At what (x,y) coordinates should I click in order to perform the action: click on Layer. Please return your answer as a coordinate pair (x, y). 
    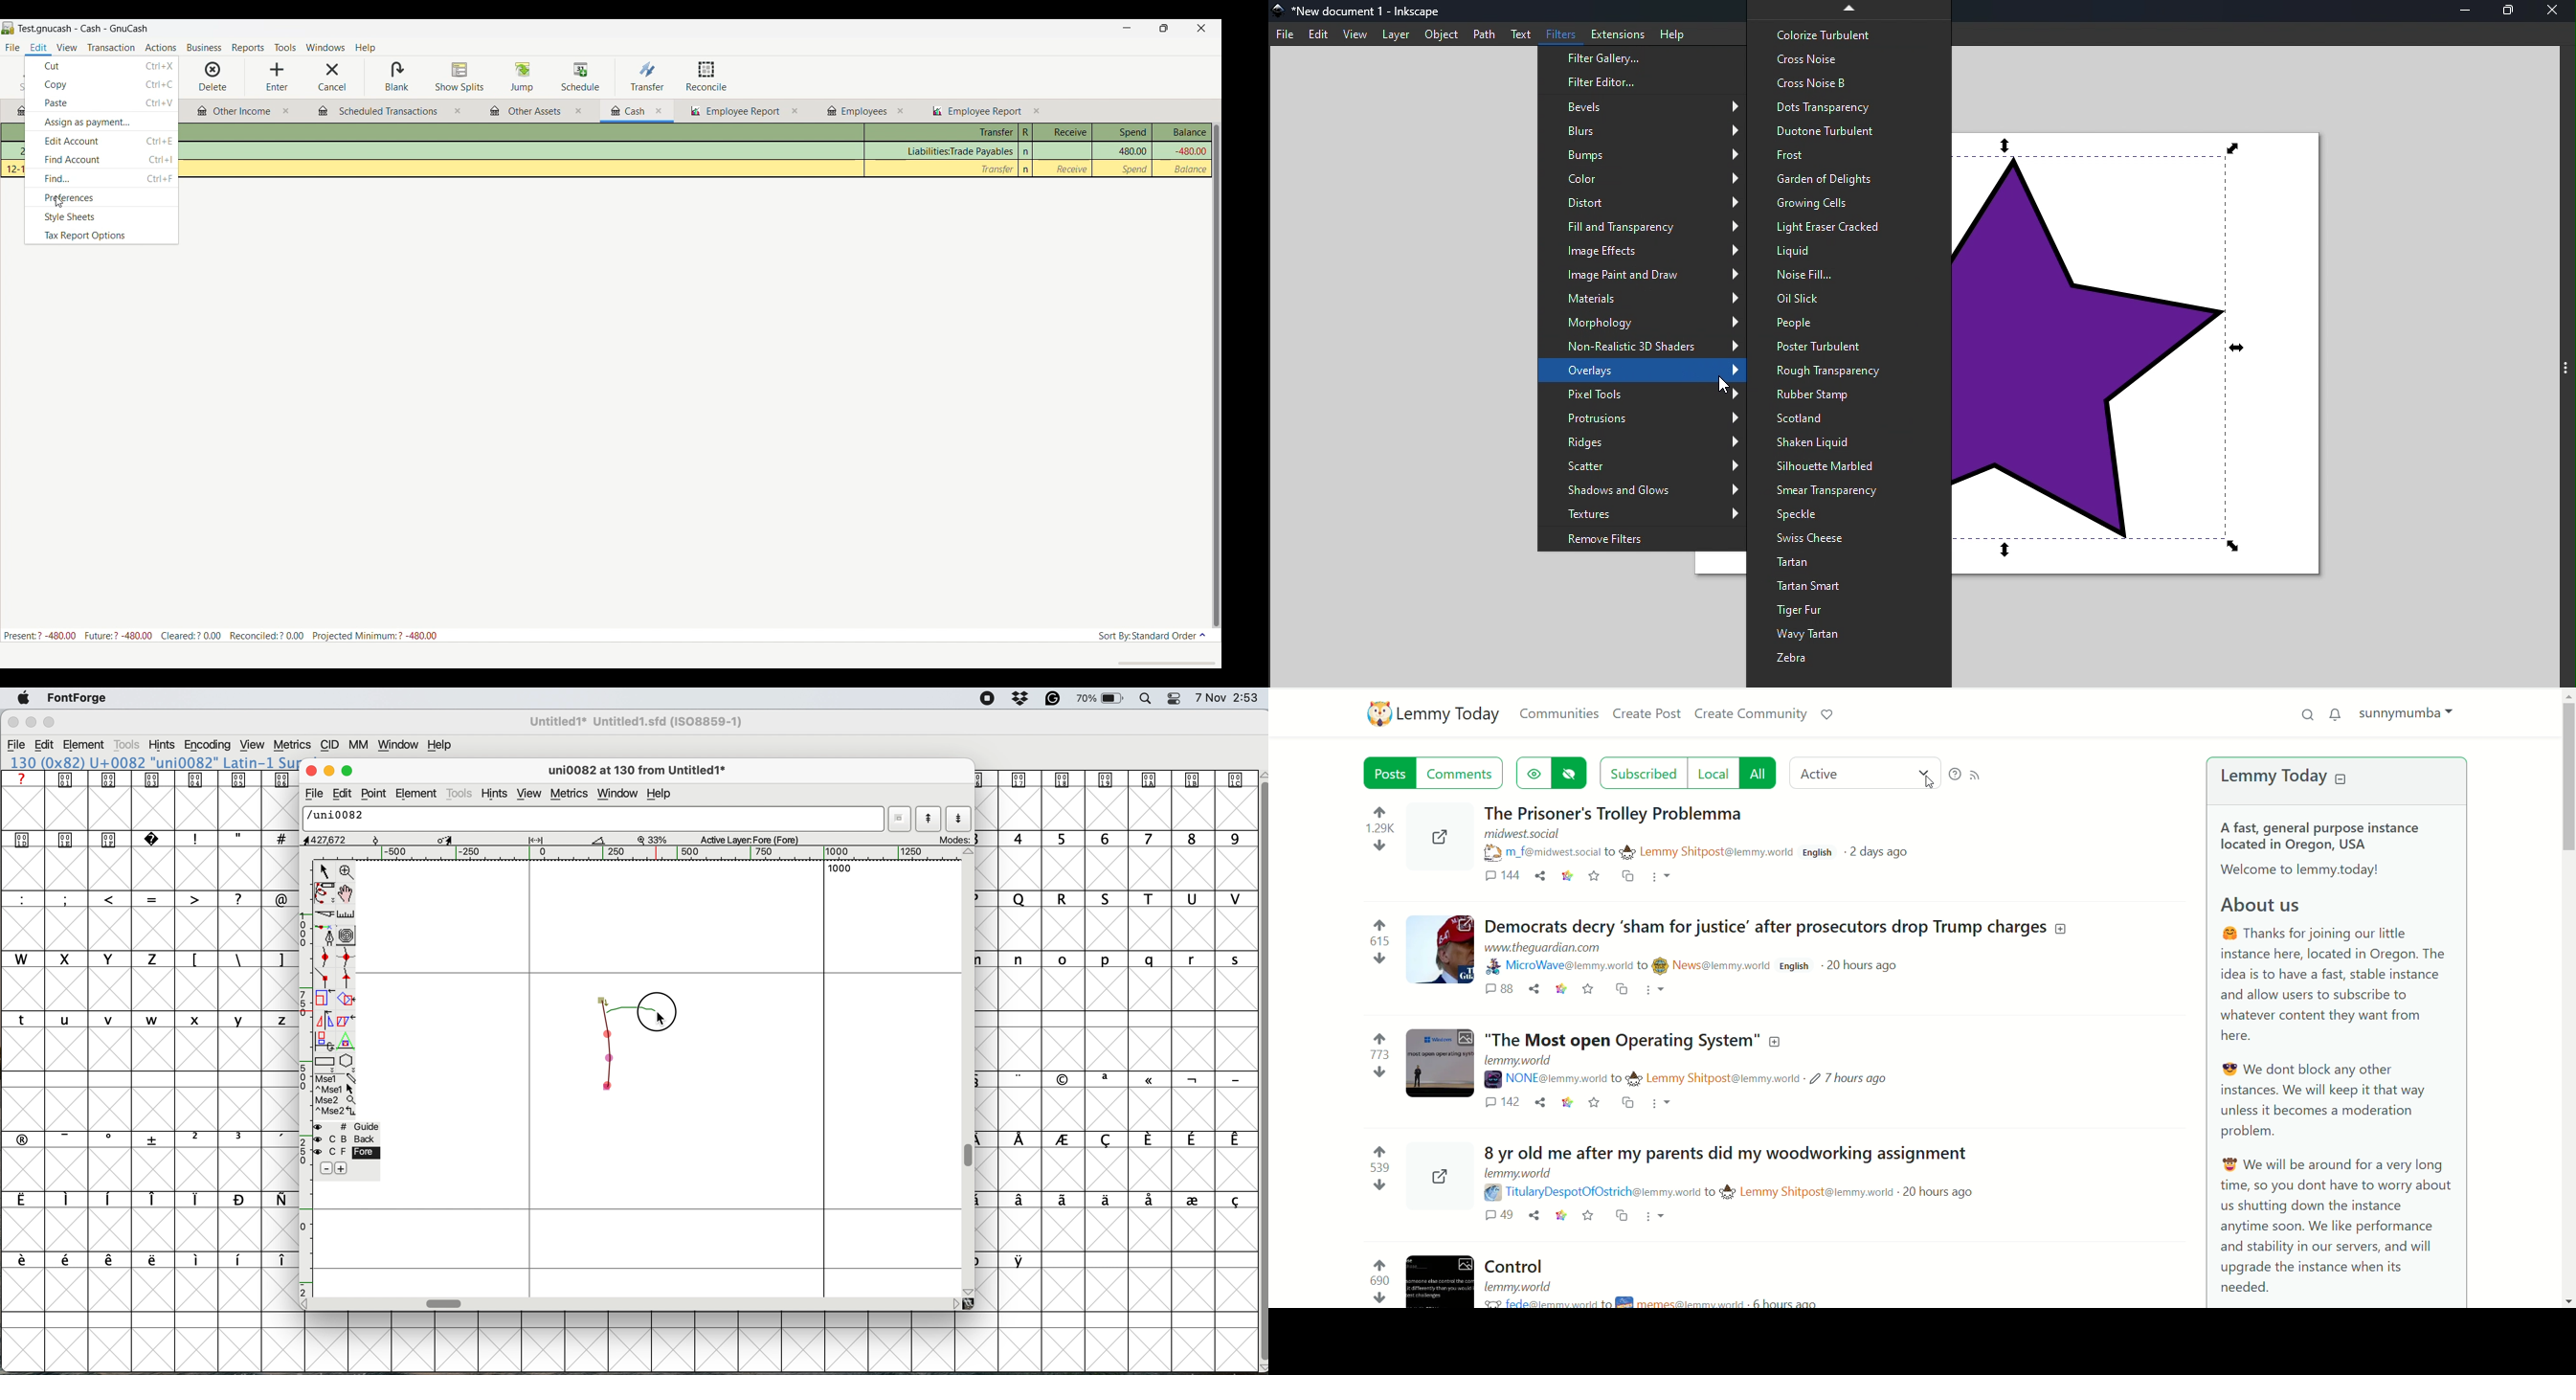
    Looking at the image, I should click on (1394, 34).